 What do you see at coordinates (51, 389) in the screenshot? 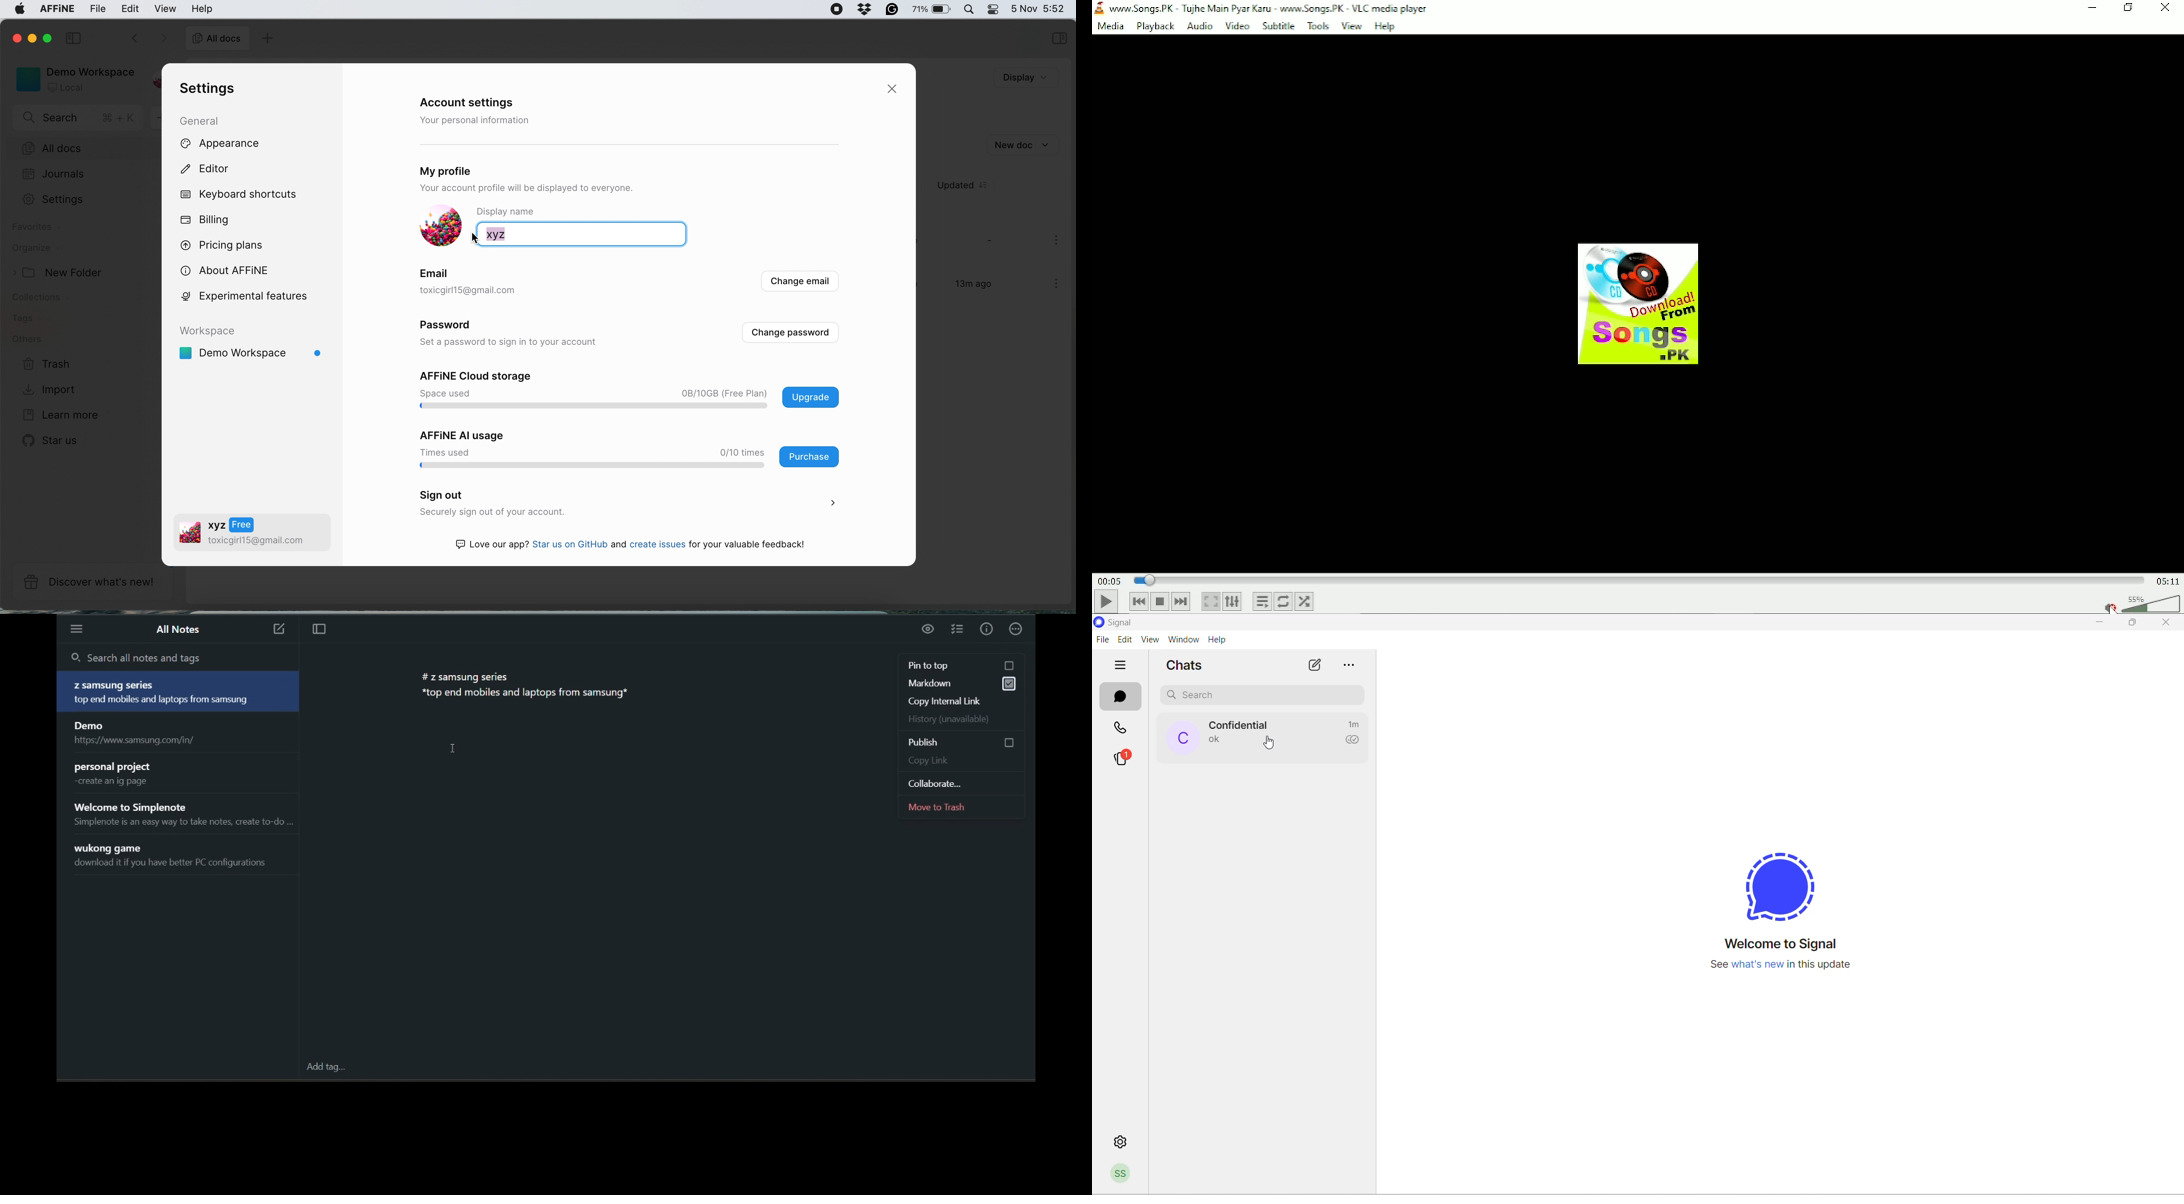
I see `import` at bounding box center [51, 389].